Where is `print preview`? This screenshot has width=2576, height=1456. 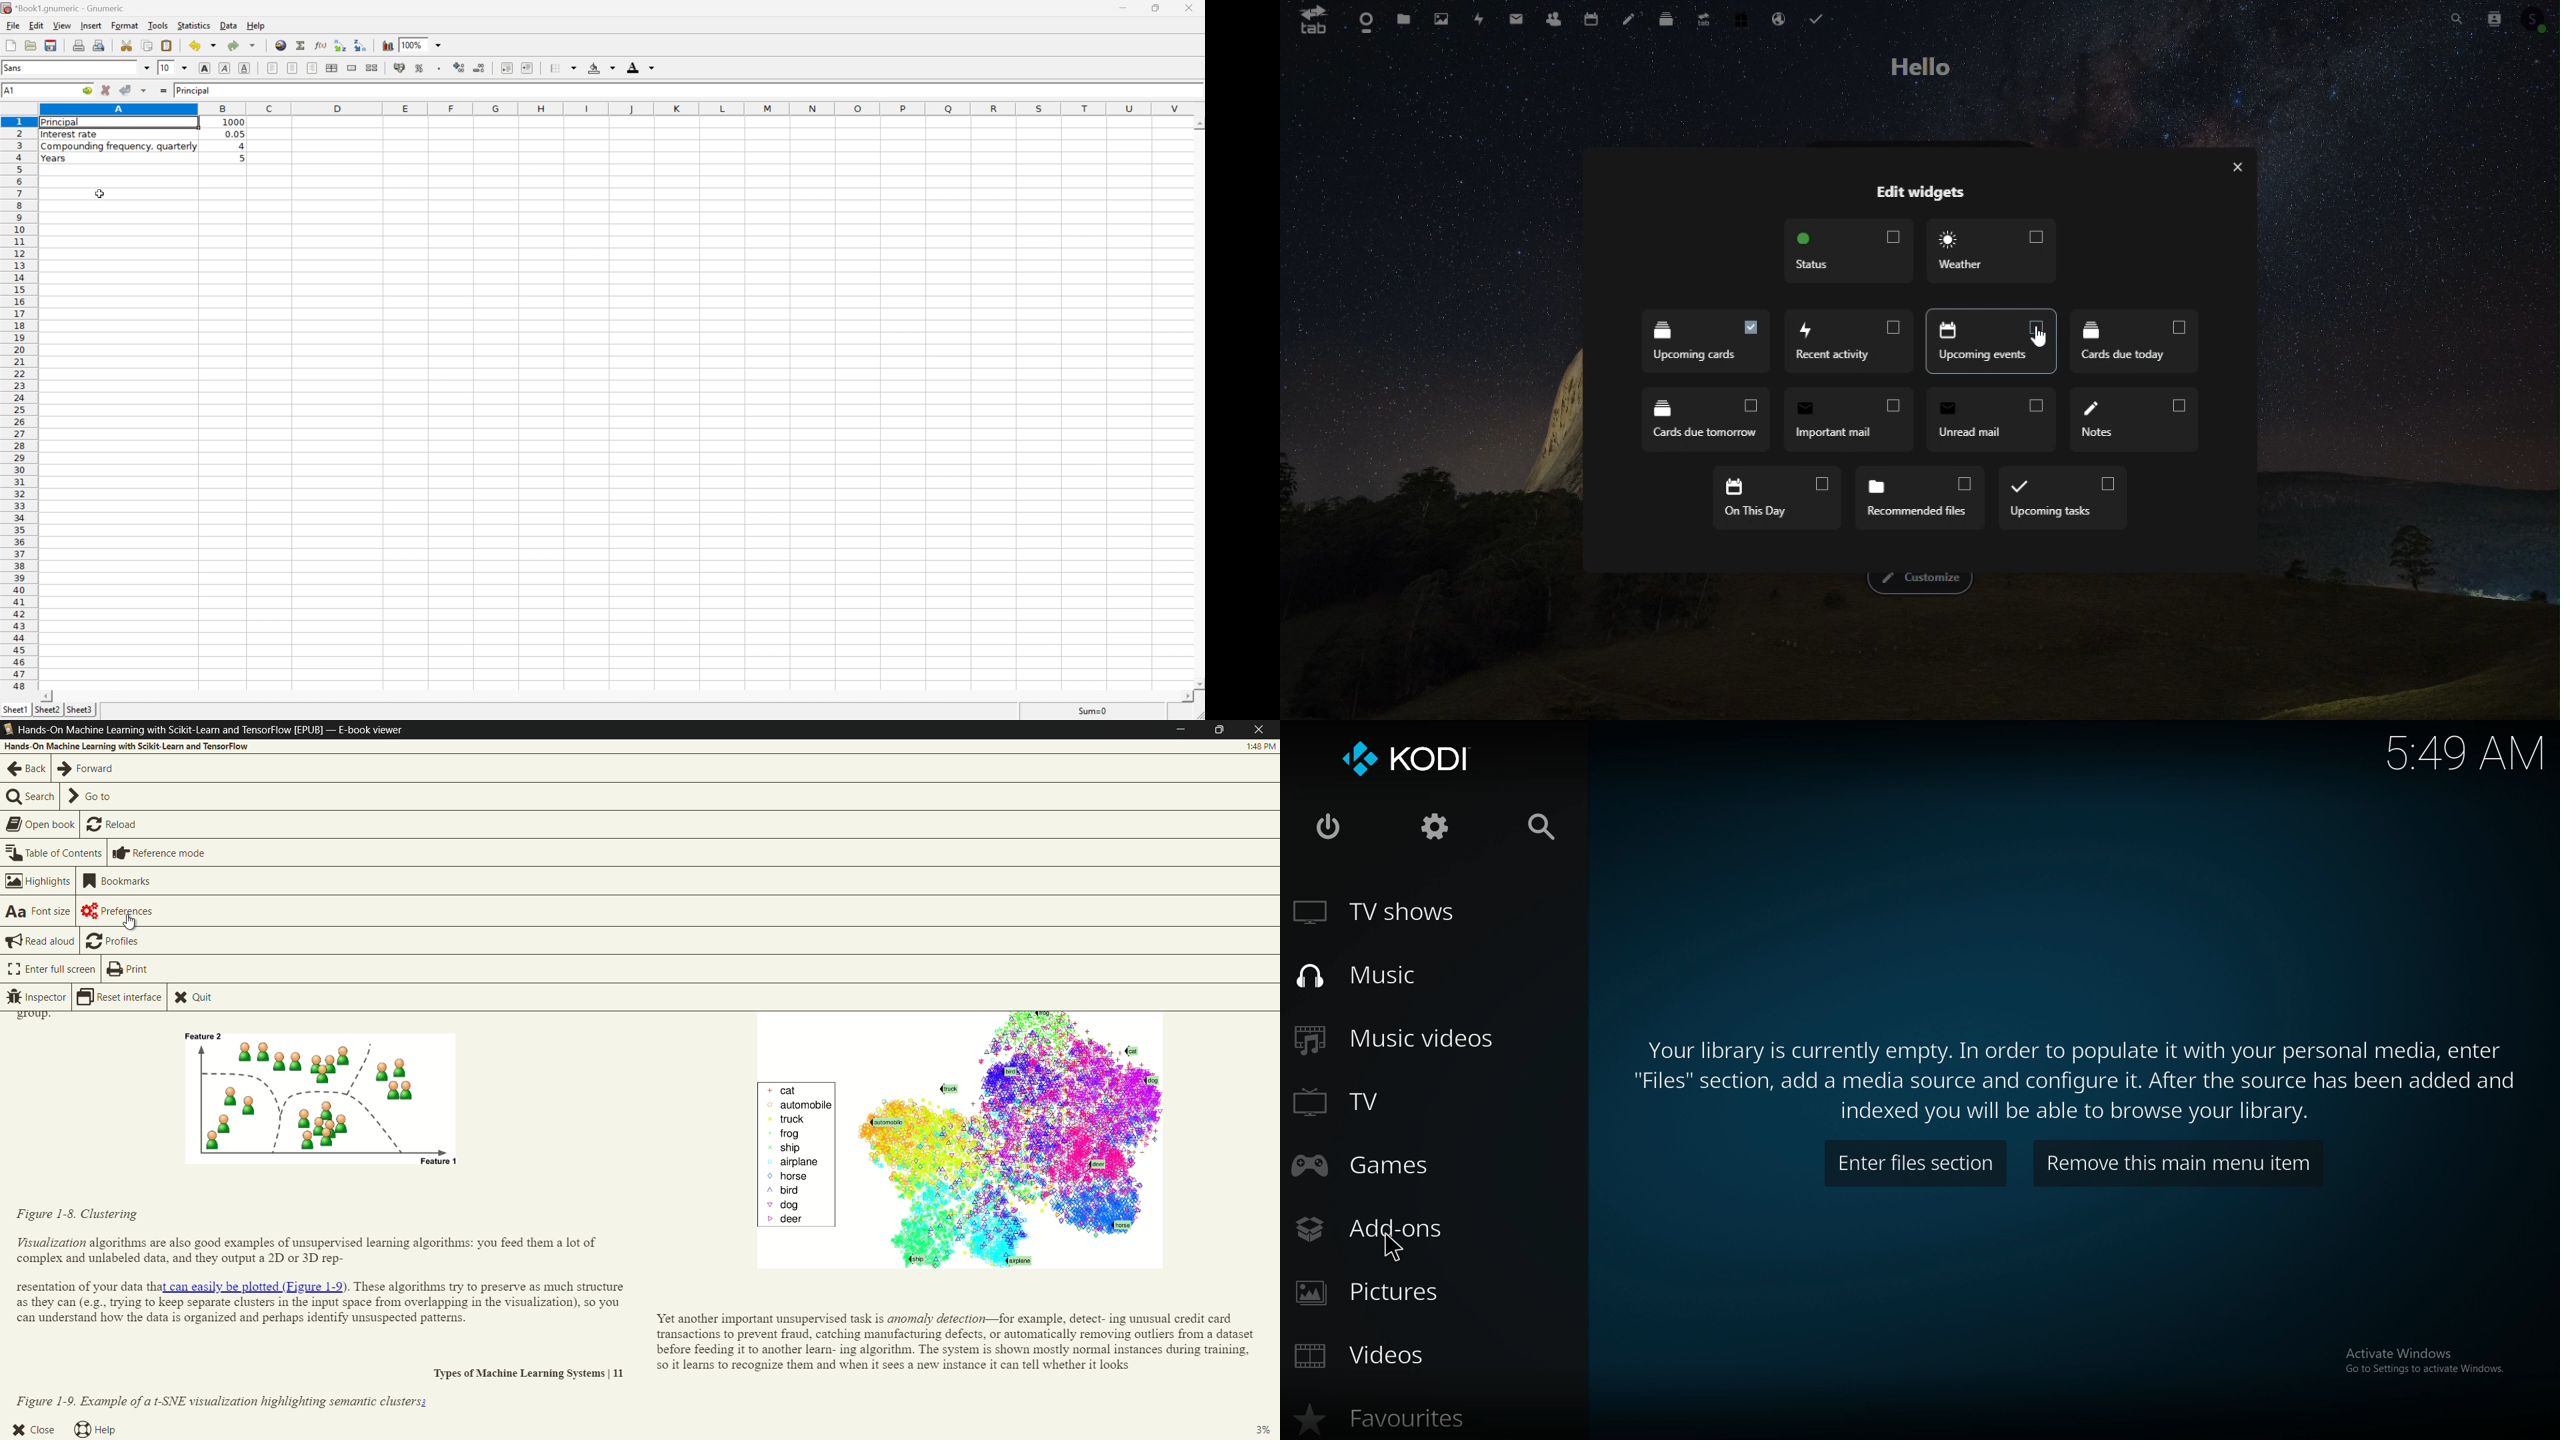 print preview is located at coordinates (99, 45).